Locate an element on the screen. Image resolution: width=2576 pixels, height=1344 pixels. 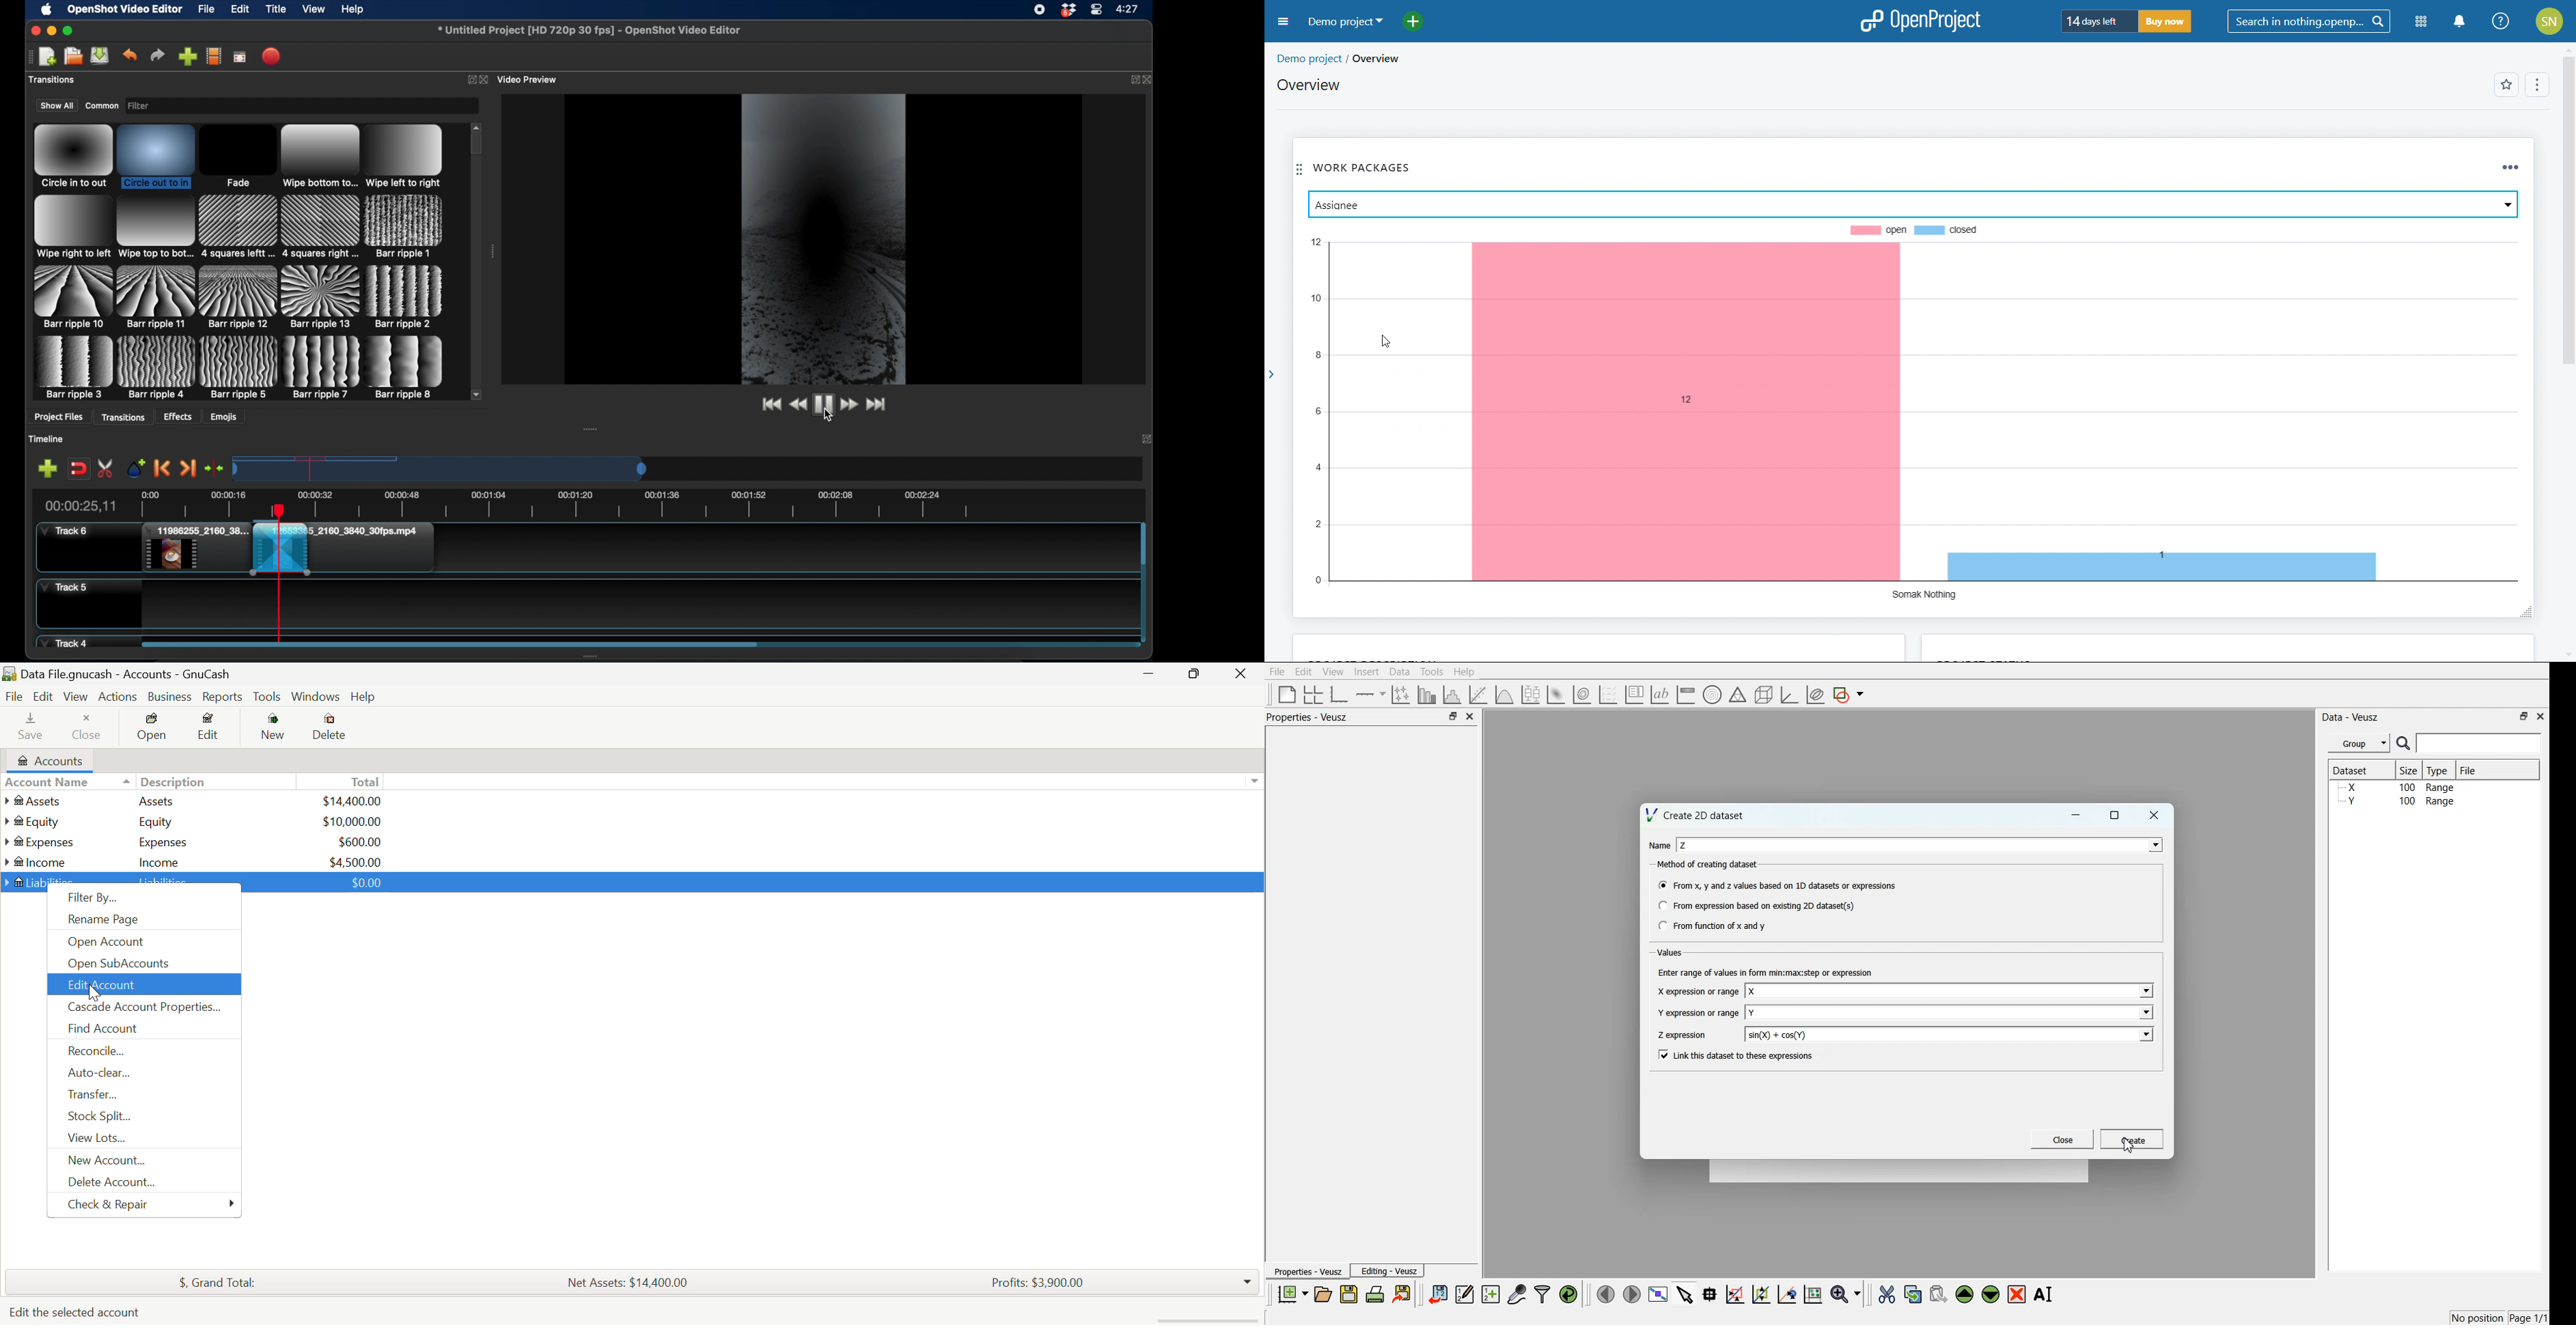
track 5 is located at coordinates (64, 588).